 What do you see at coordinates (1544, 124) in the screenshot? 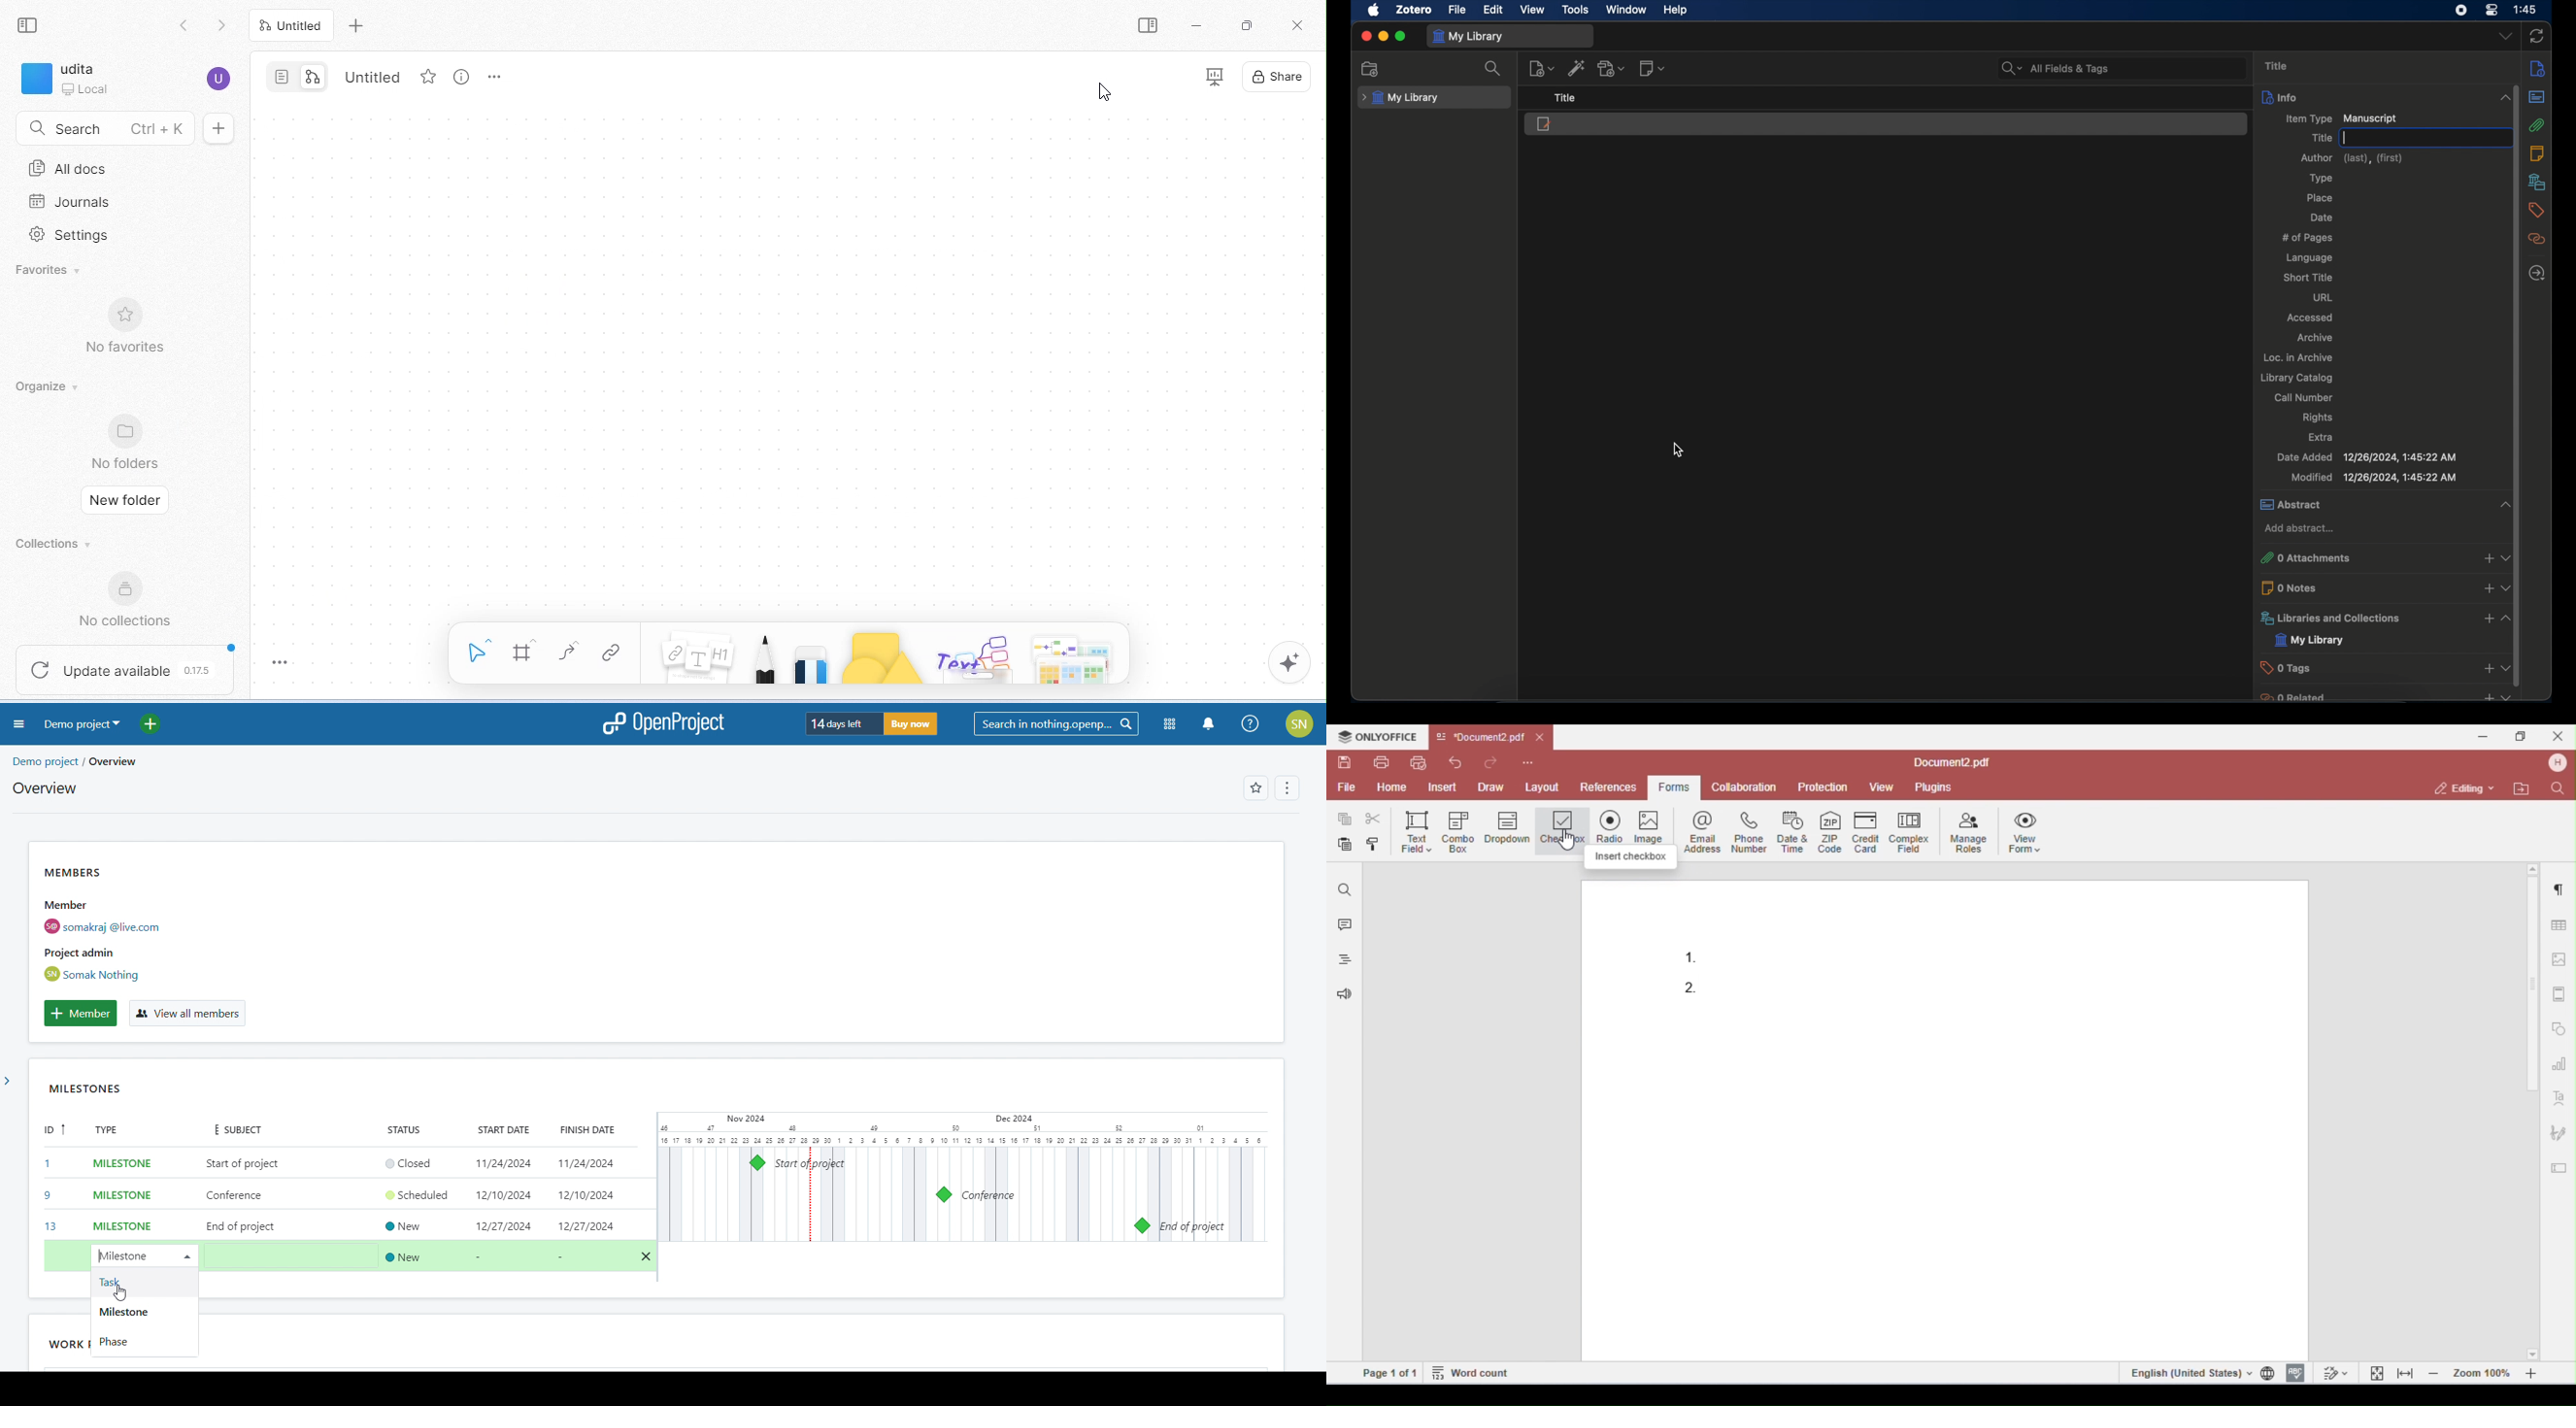
I see `manuscript` at bounding box center [1544, 124].